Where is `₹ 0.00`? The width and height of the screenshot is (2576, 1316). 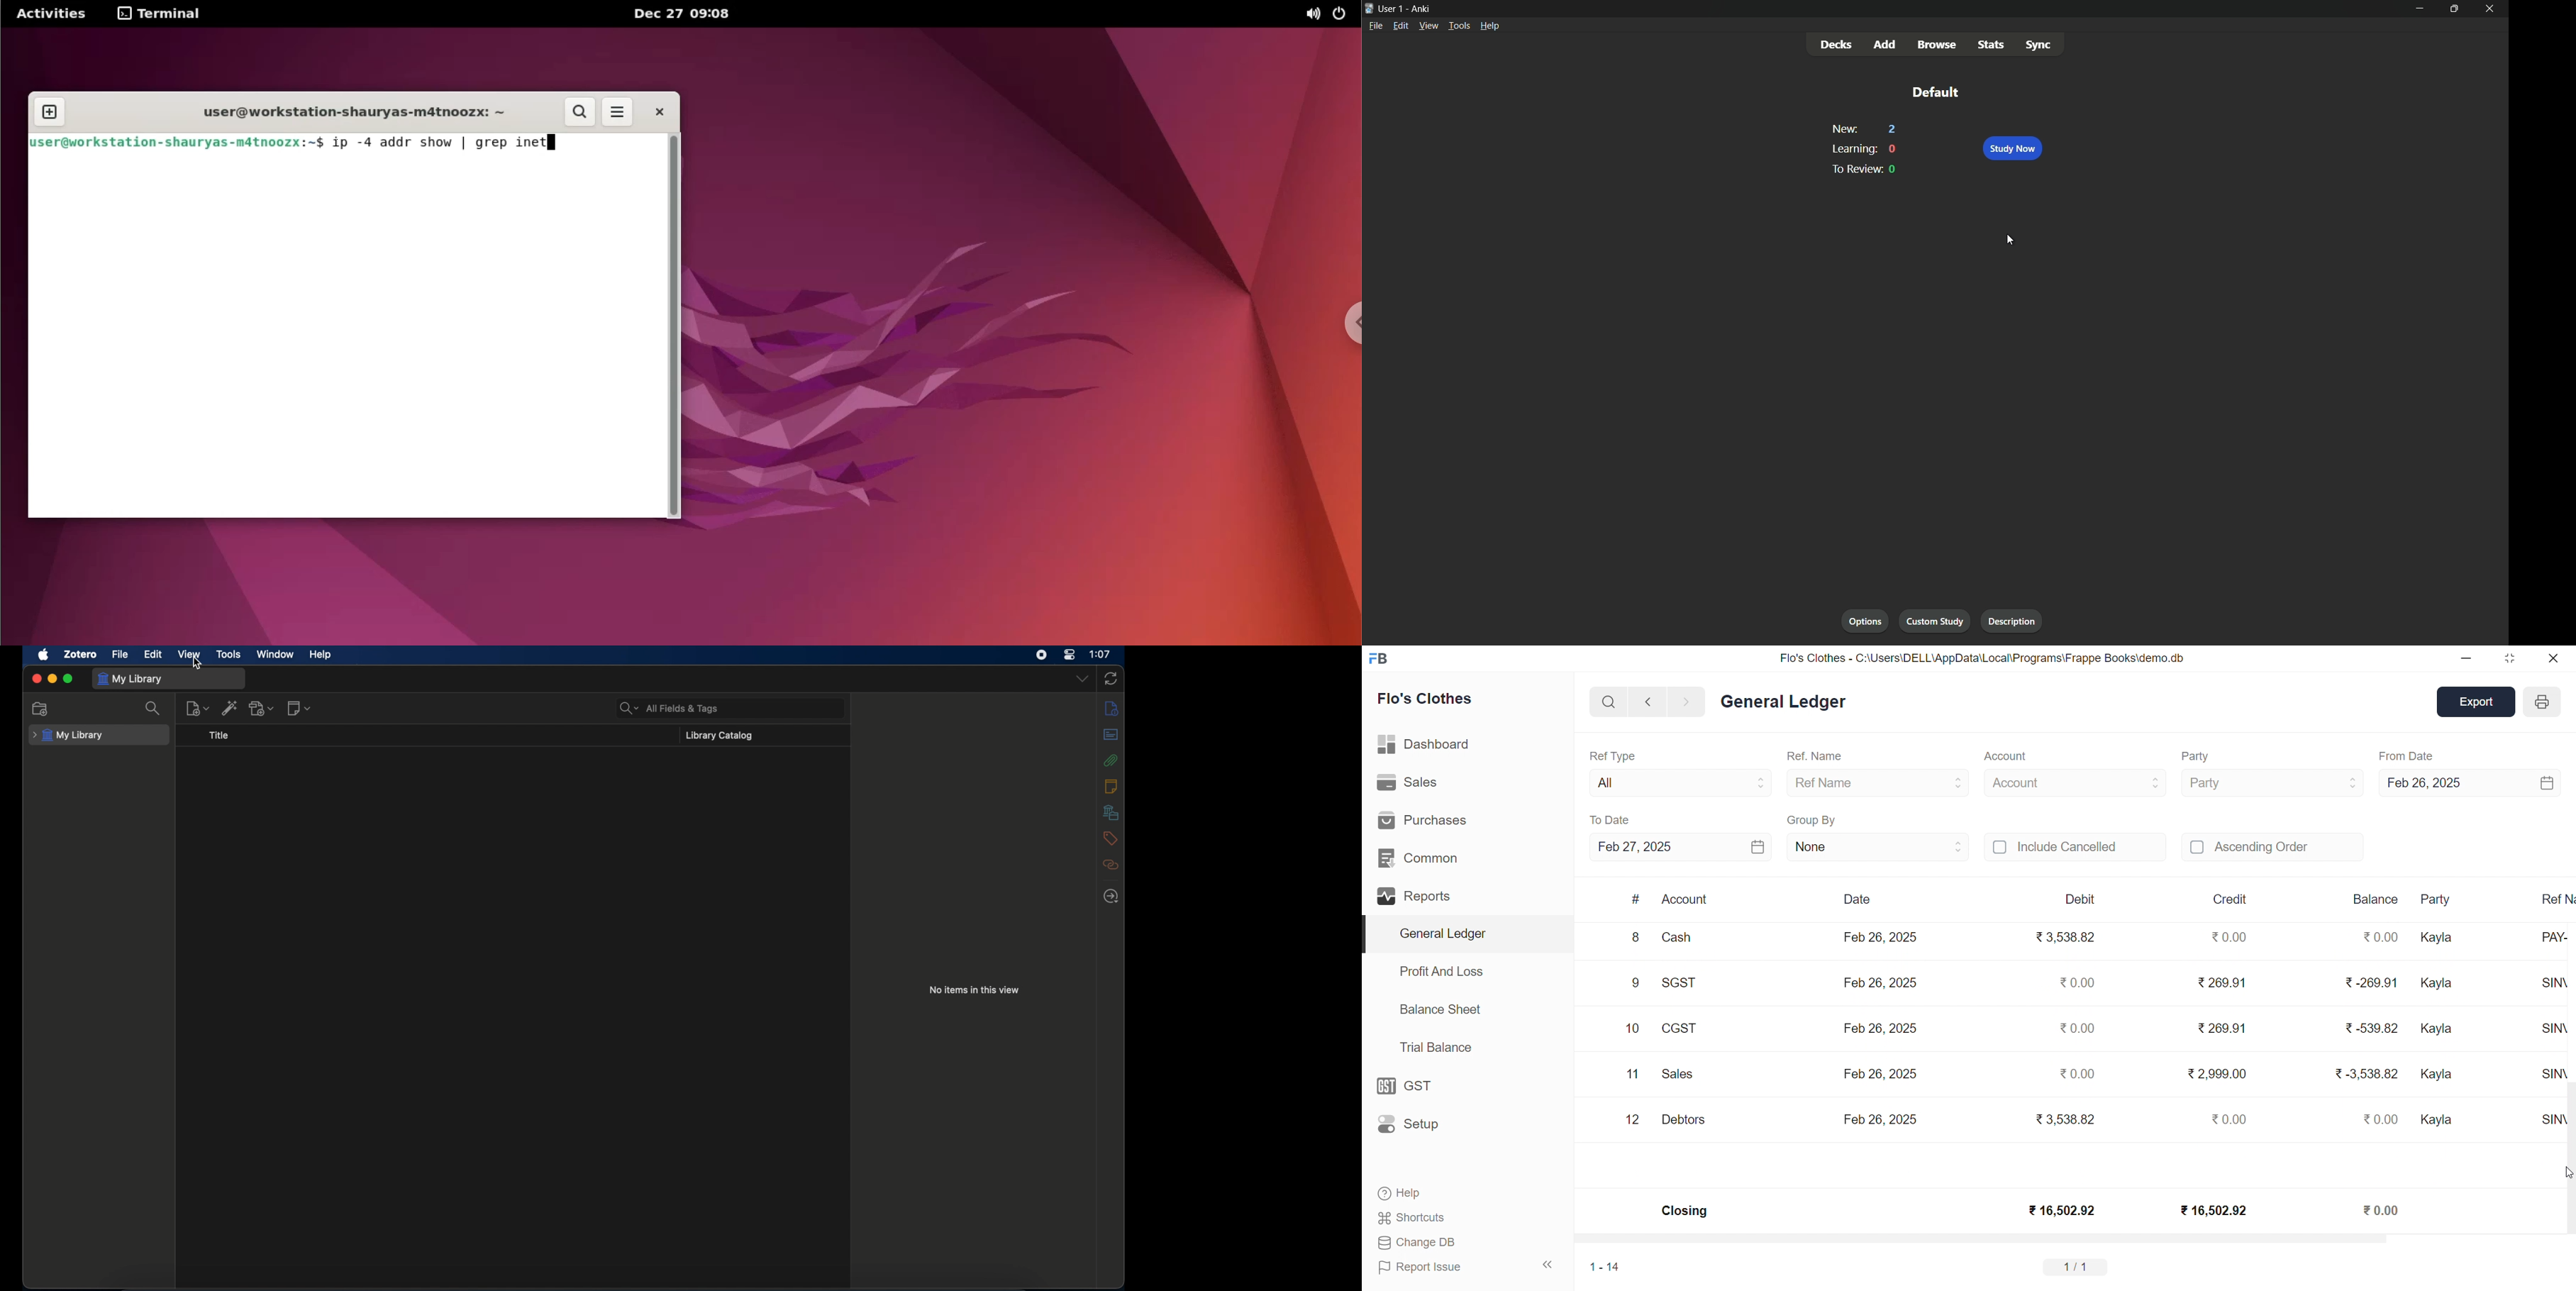 ₹ 0.00 is located at coordinates (2226, 1119).